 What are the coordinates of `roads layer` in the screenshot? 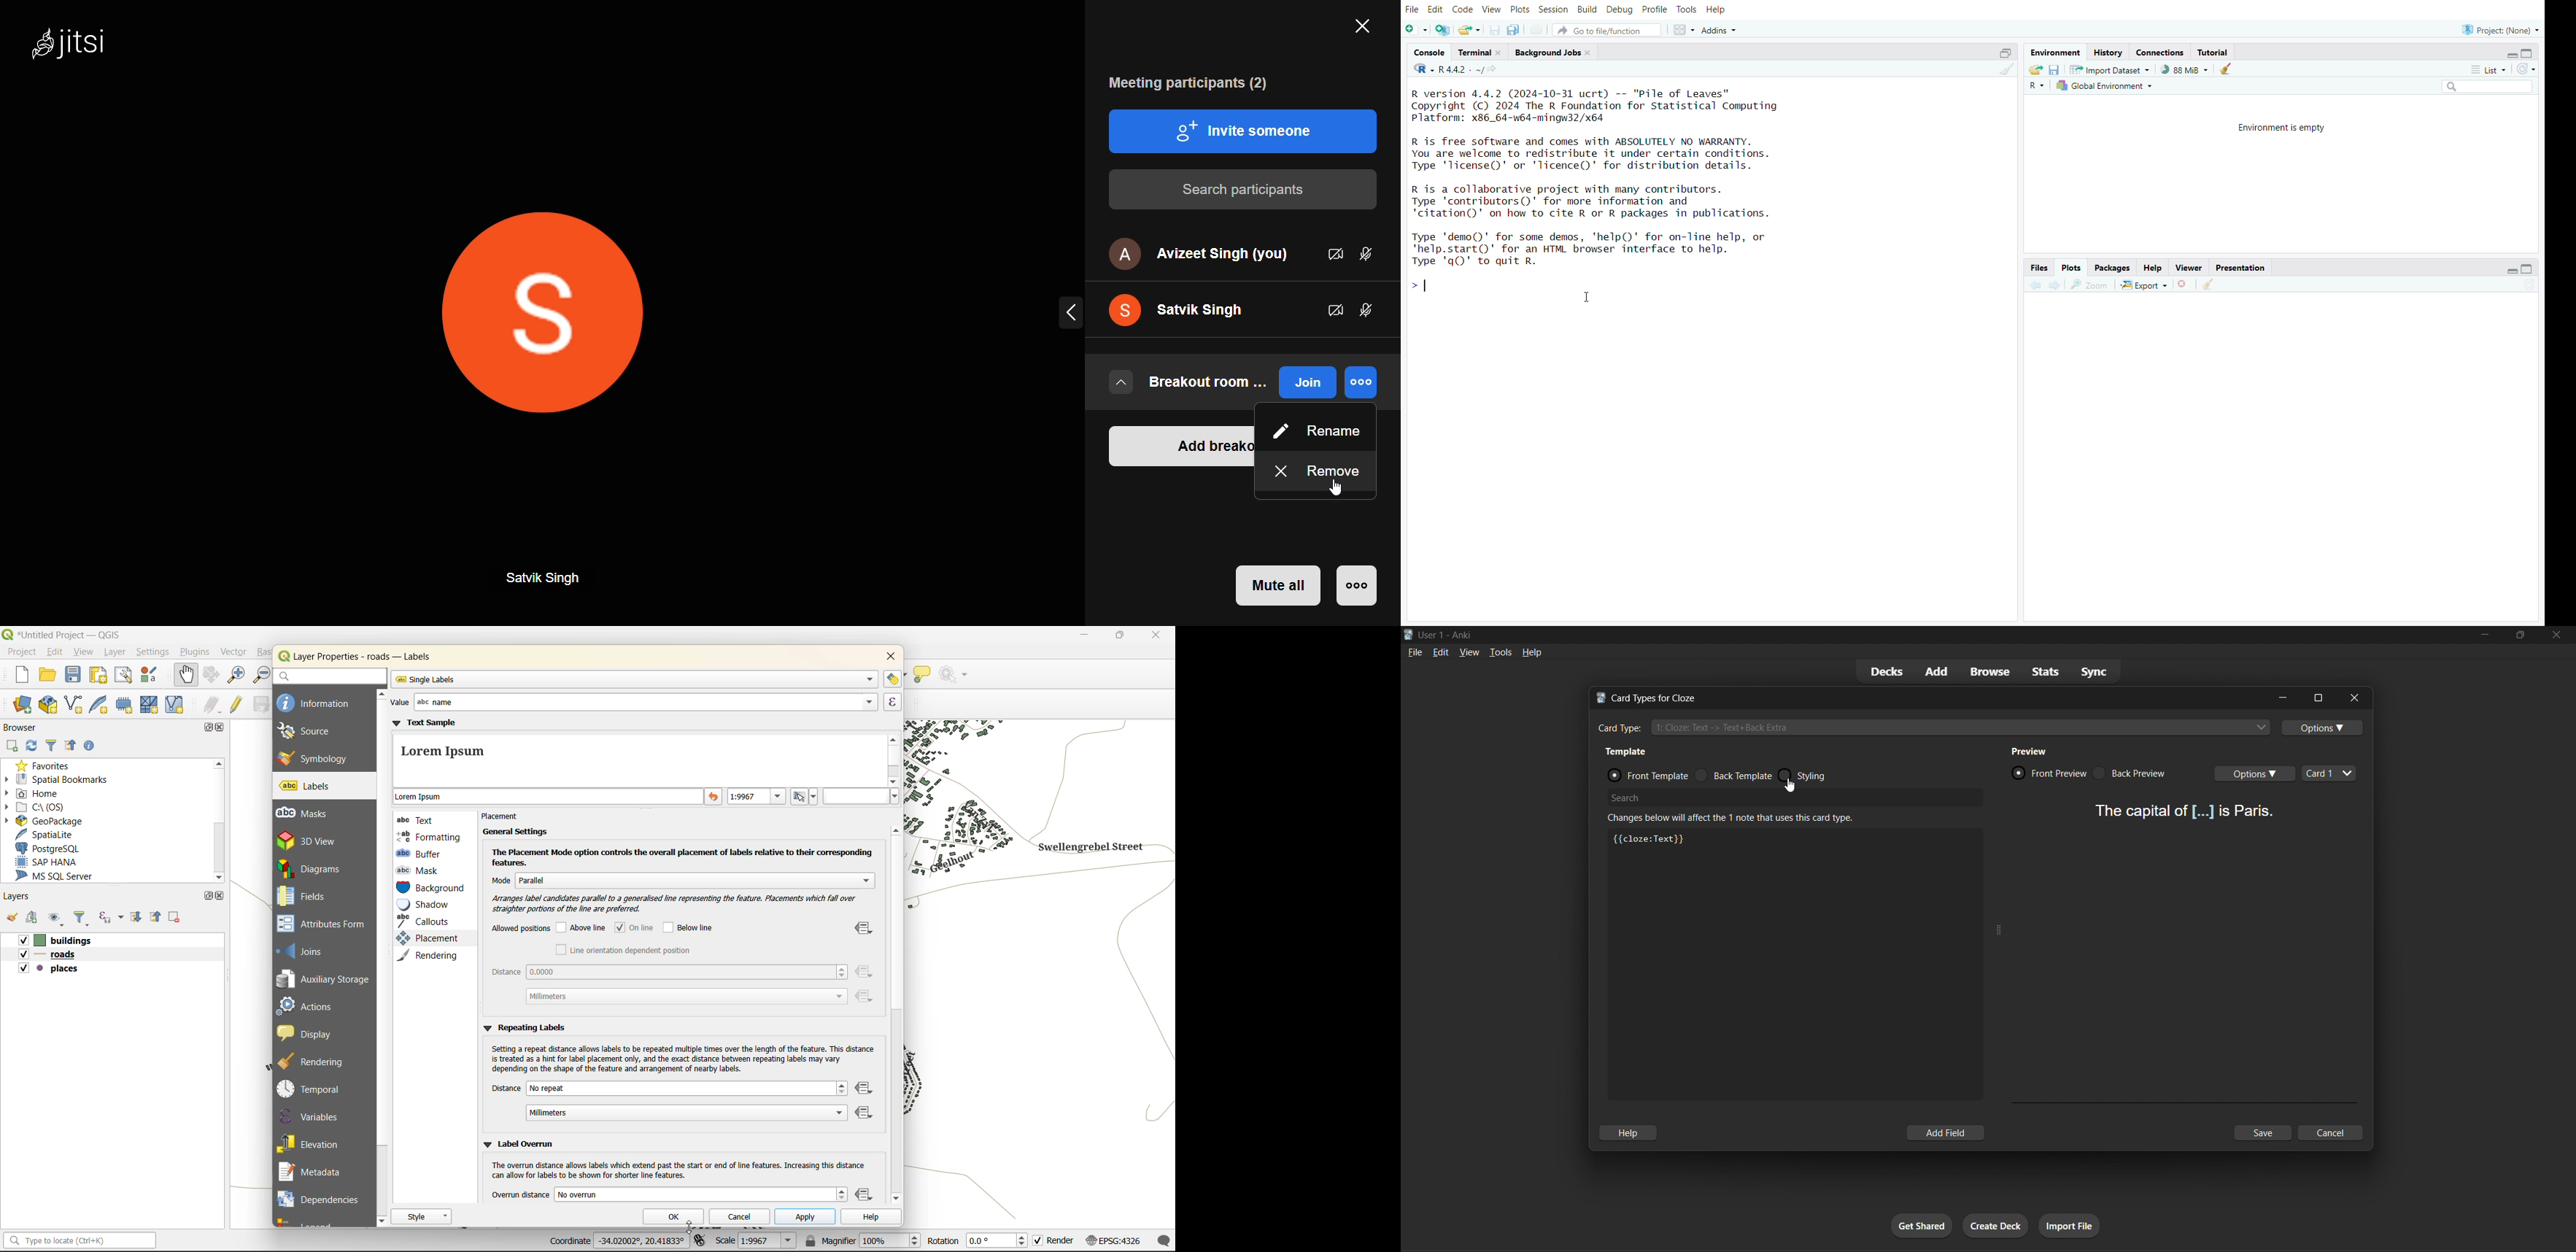 It's located at (53, 955).